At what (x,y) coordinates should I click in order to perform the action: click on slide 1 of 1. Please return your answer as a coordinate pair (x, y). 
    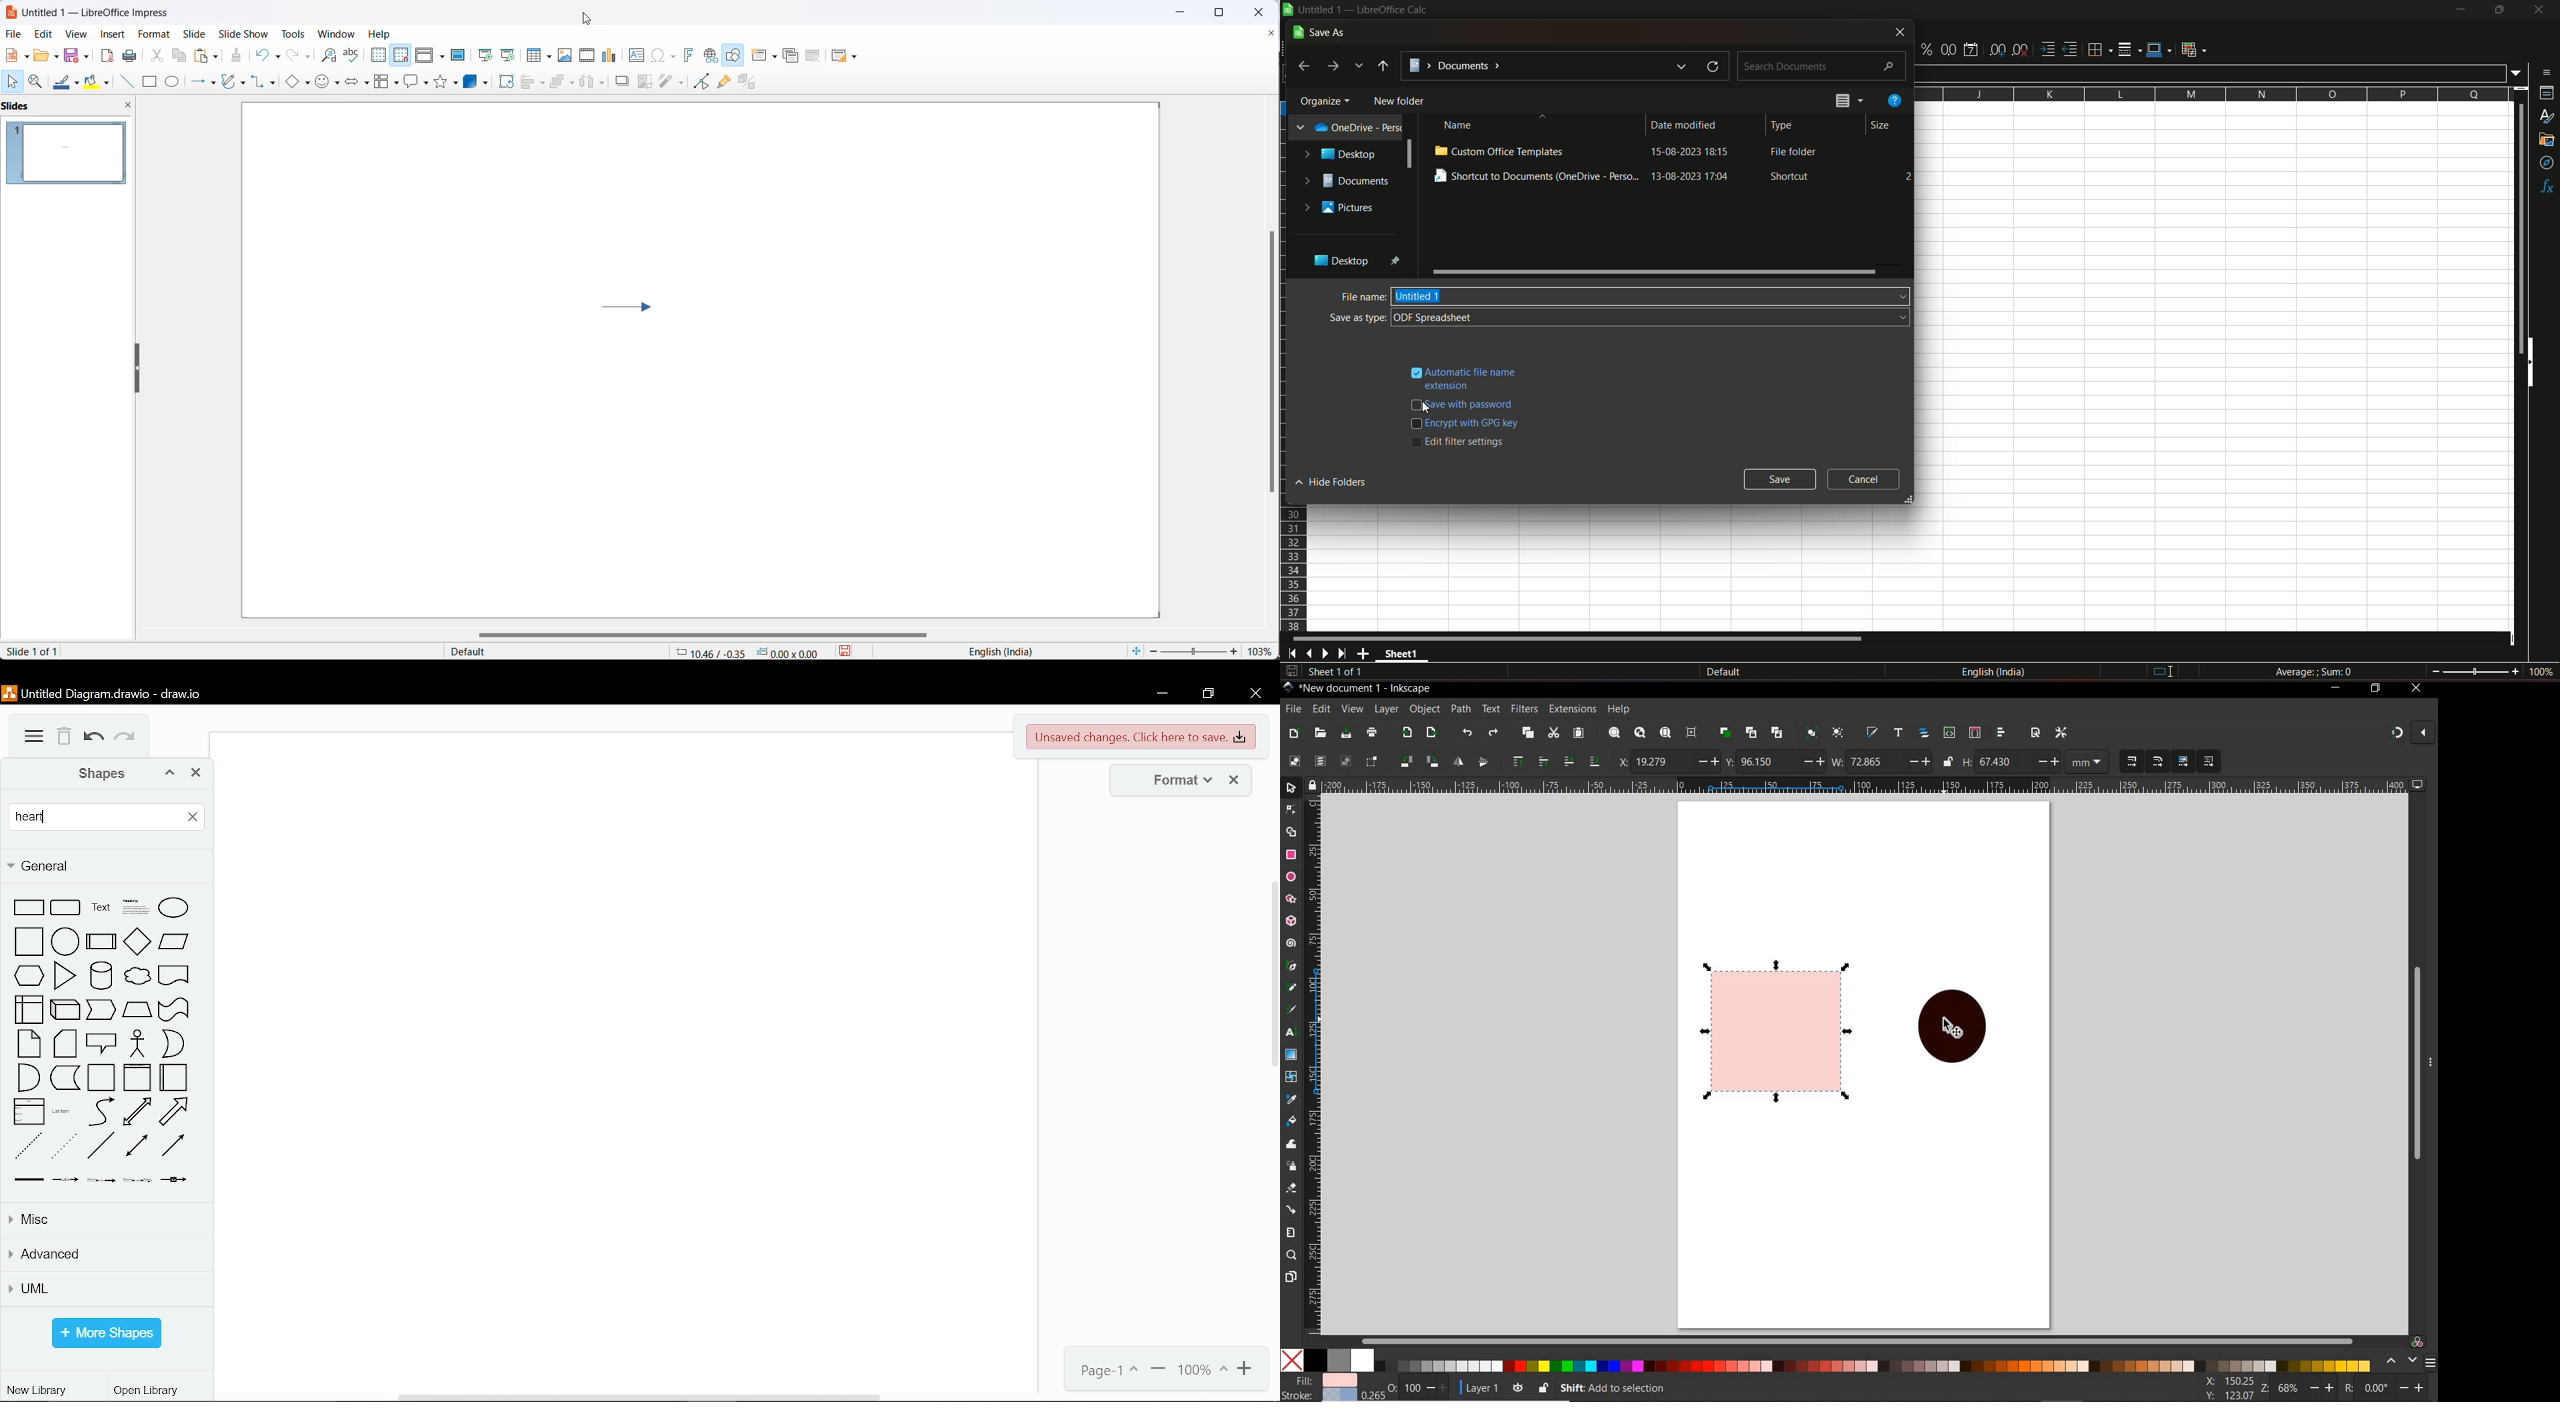
    Looking at the image, I should click on (40, 653).